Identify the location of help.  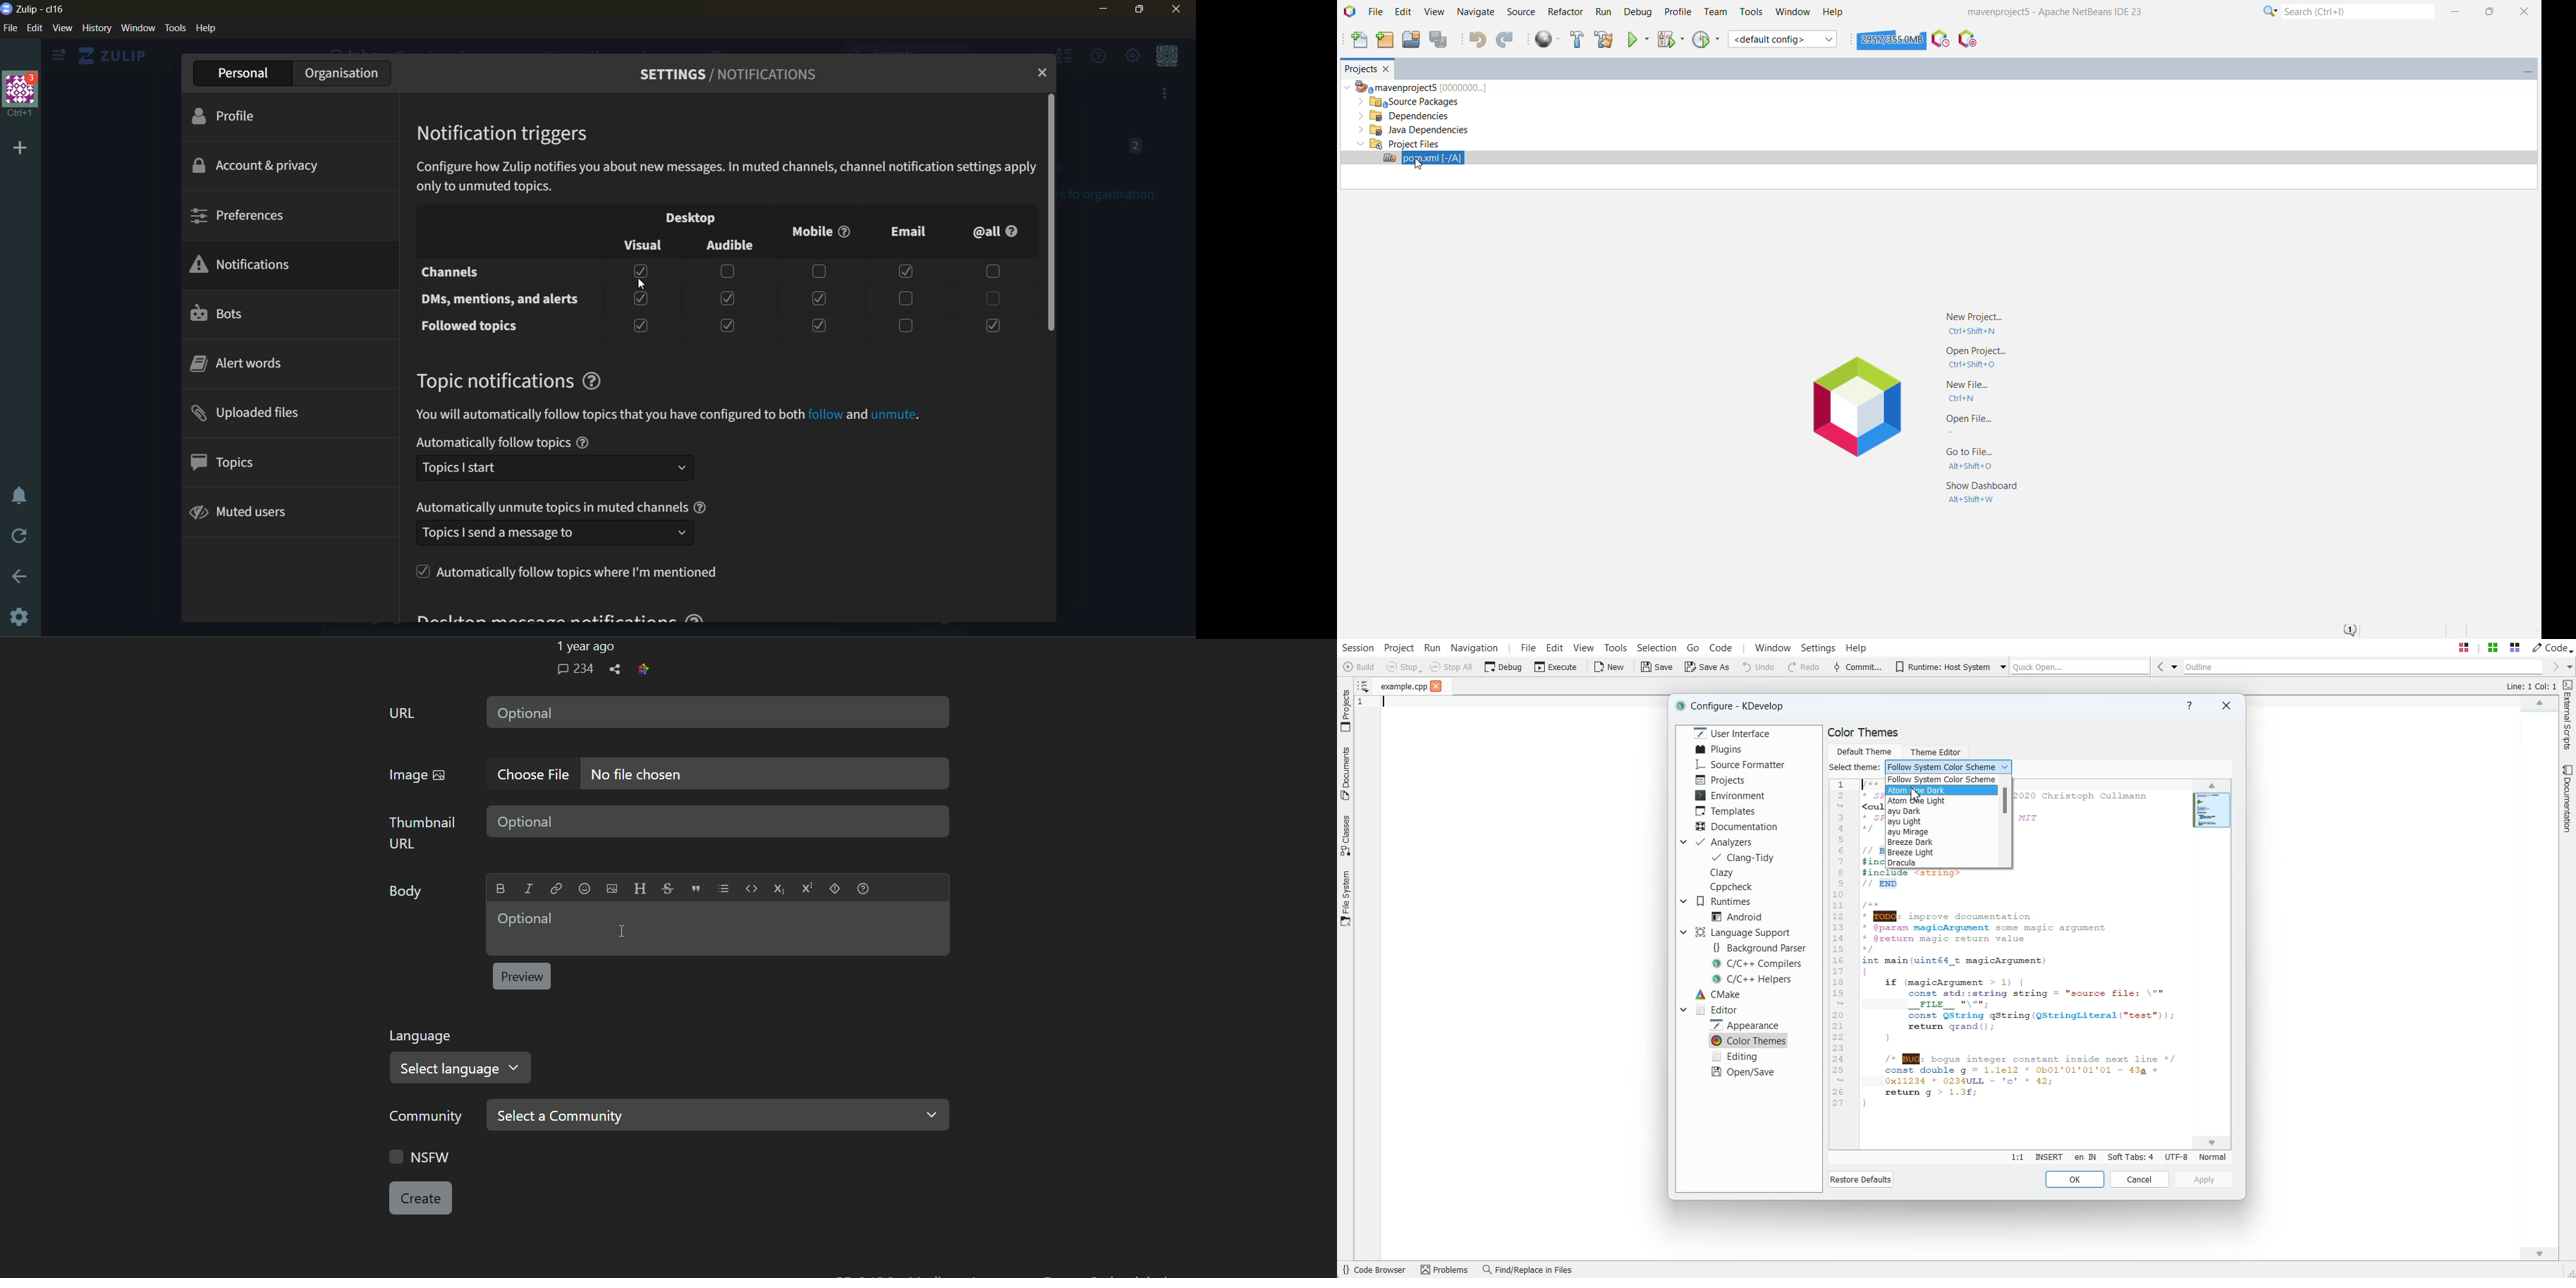
(702, 507).